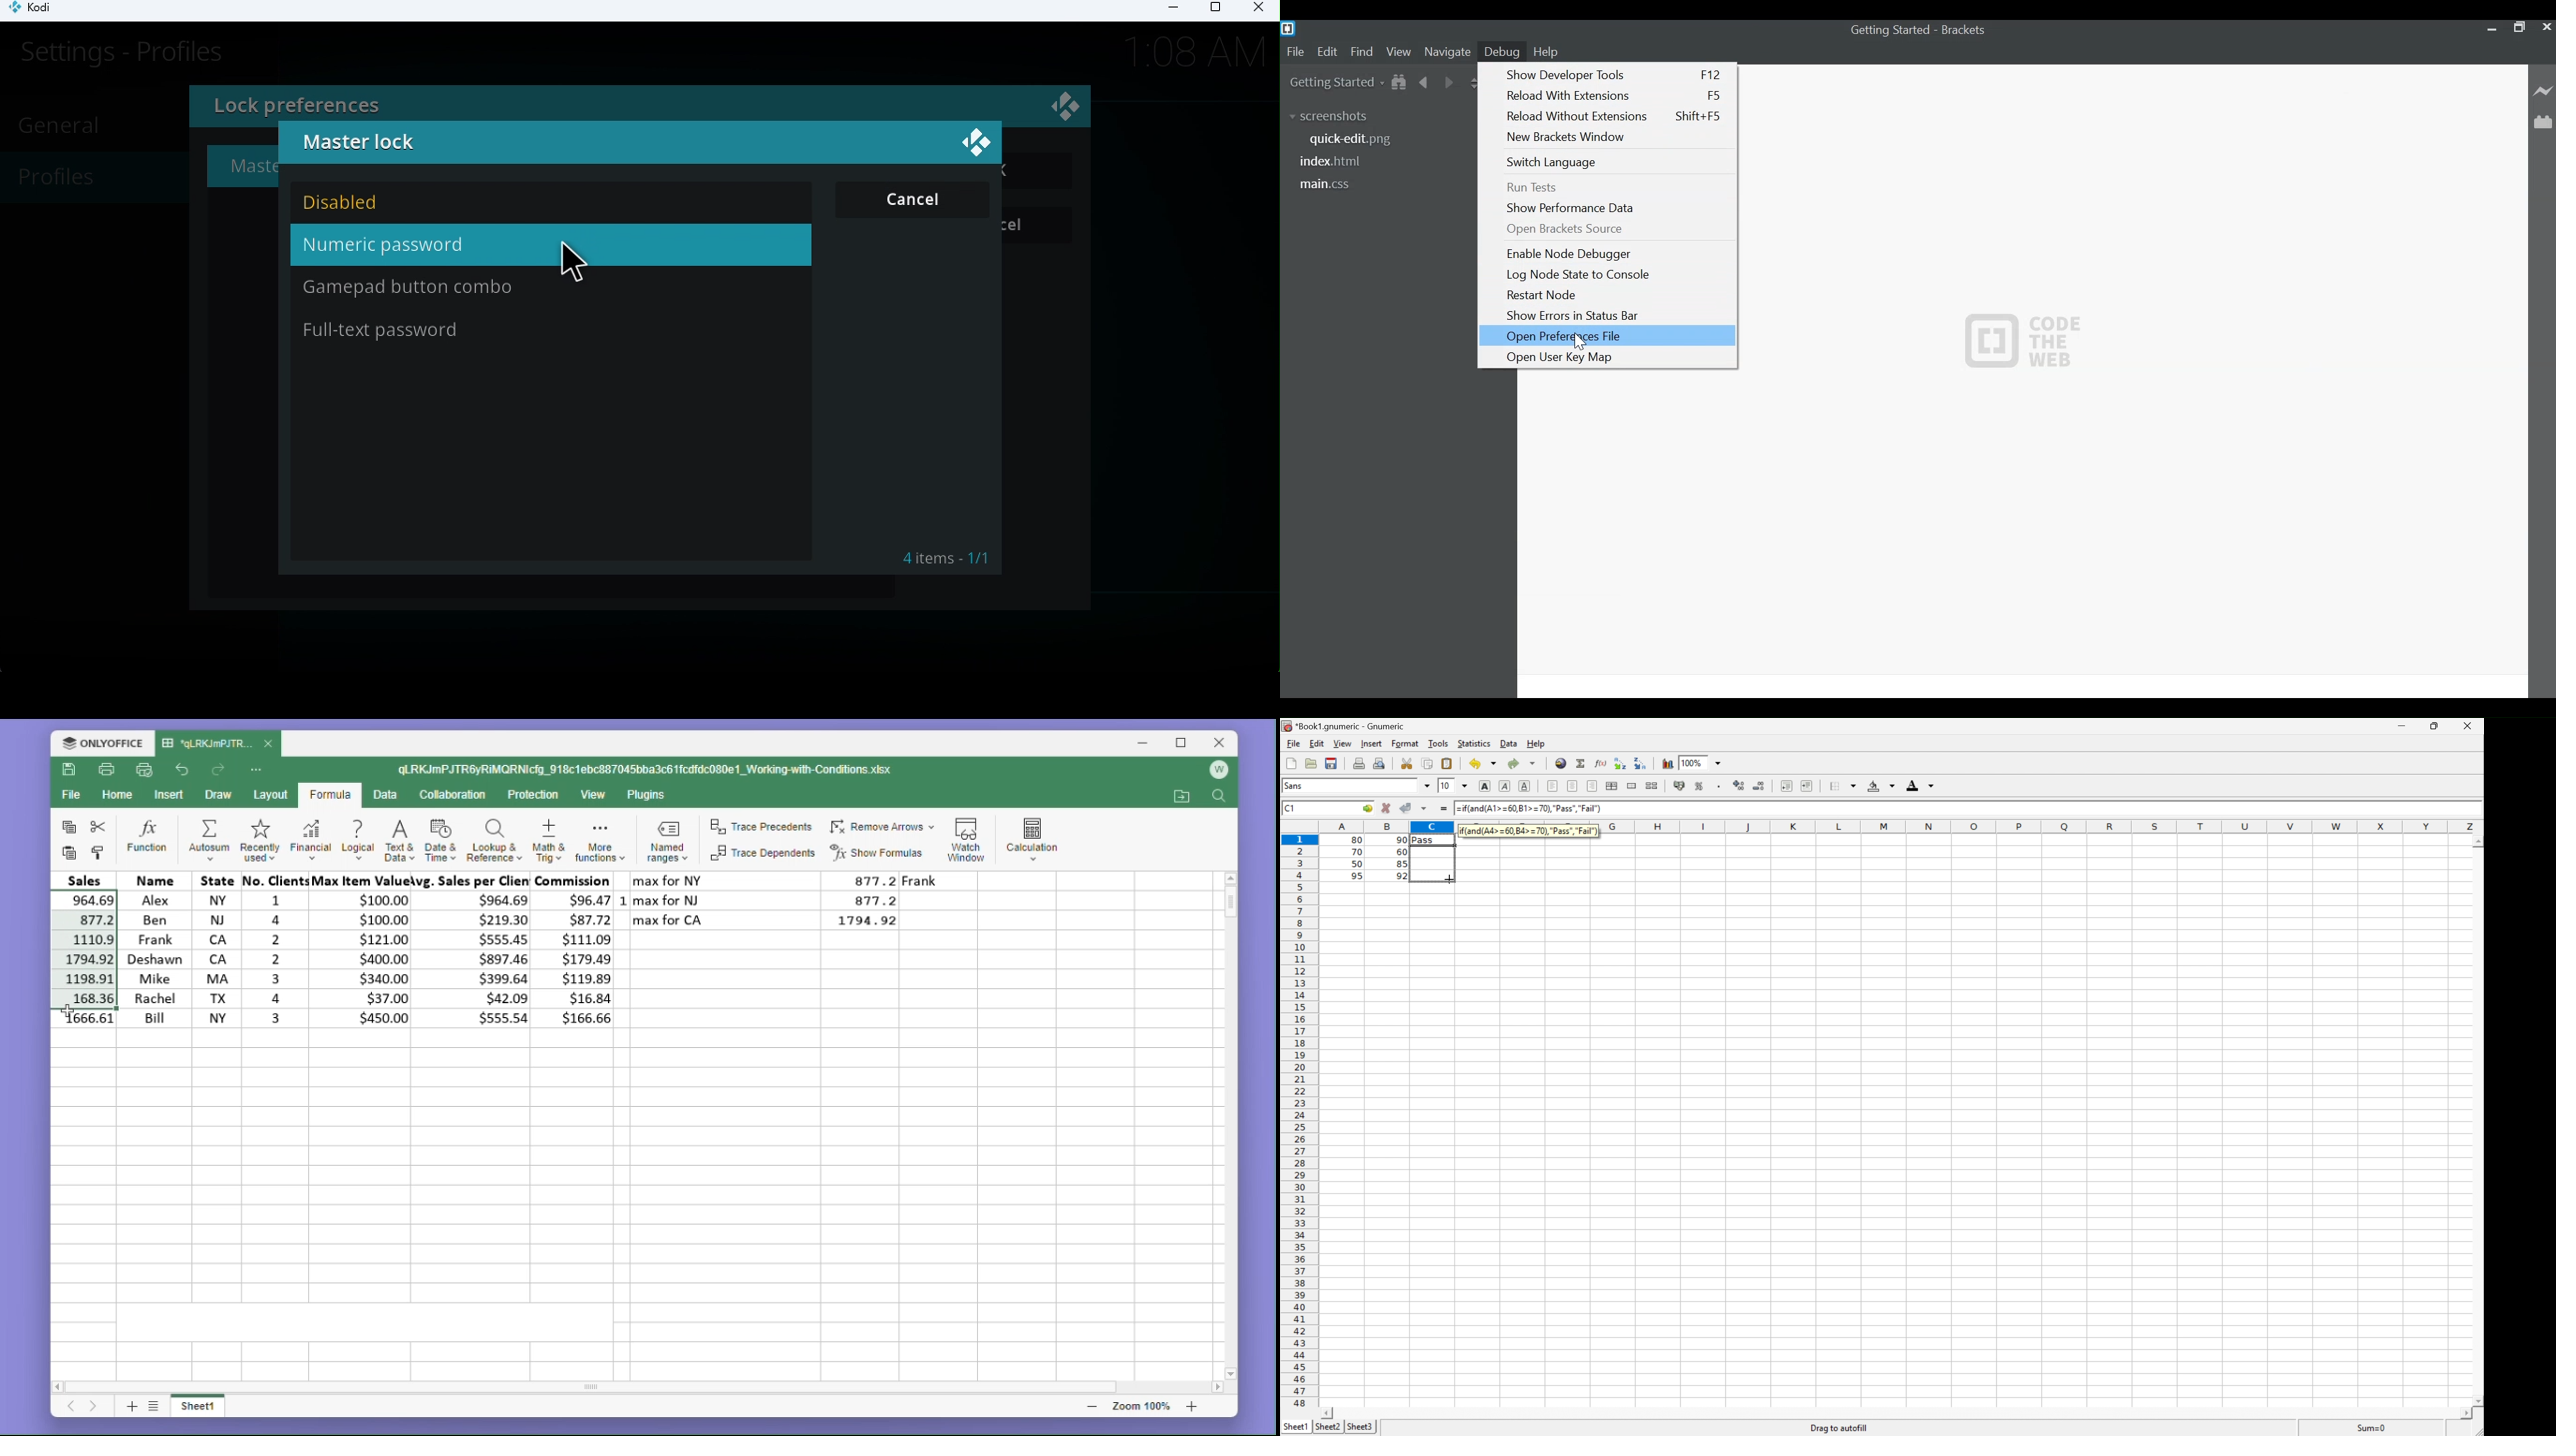 The width and height of the screenshot is (2576, 1456). What do you see at coordinates (93, 1408) in the screenshot?
I see `next sheet` at bounding box center [93, 1408].